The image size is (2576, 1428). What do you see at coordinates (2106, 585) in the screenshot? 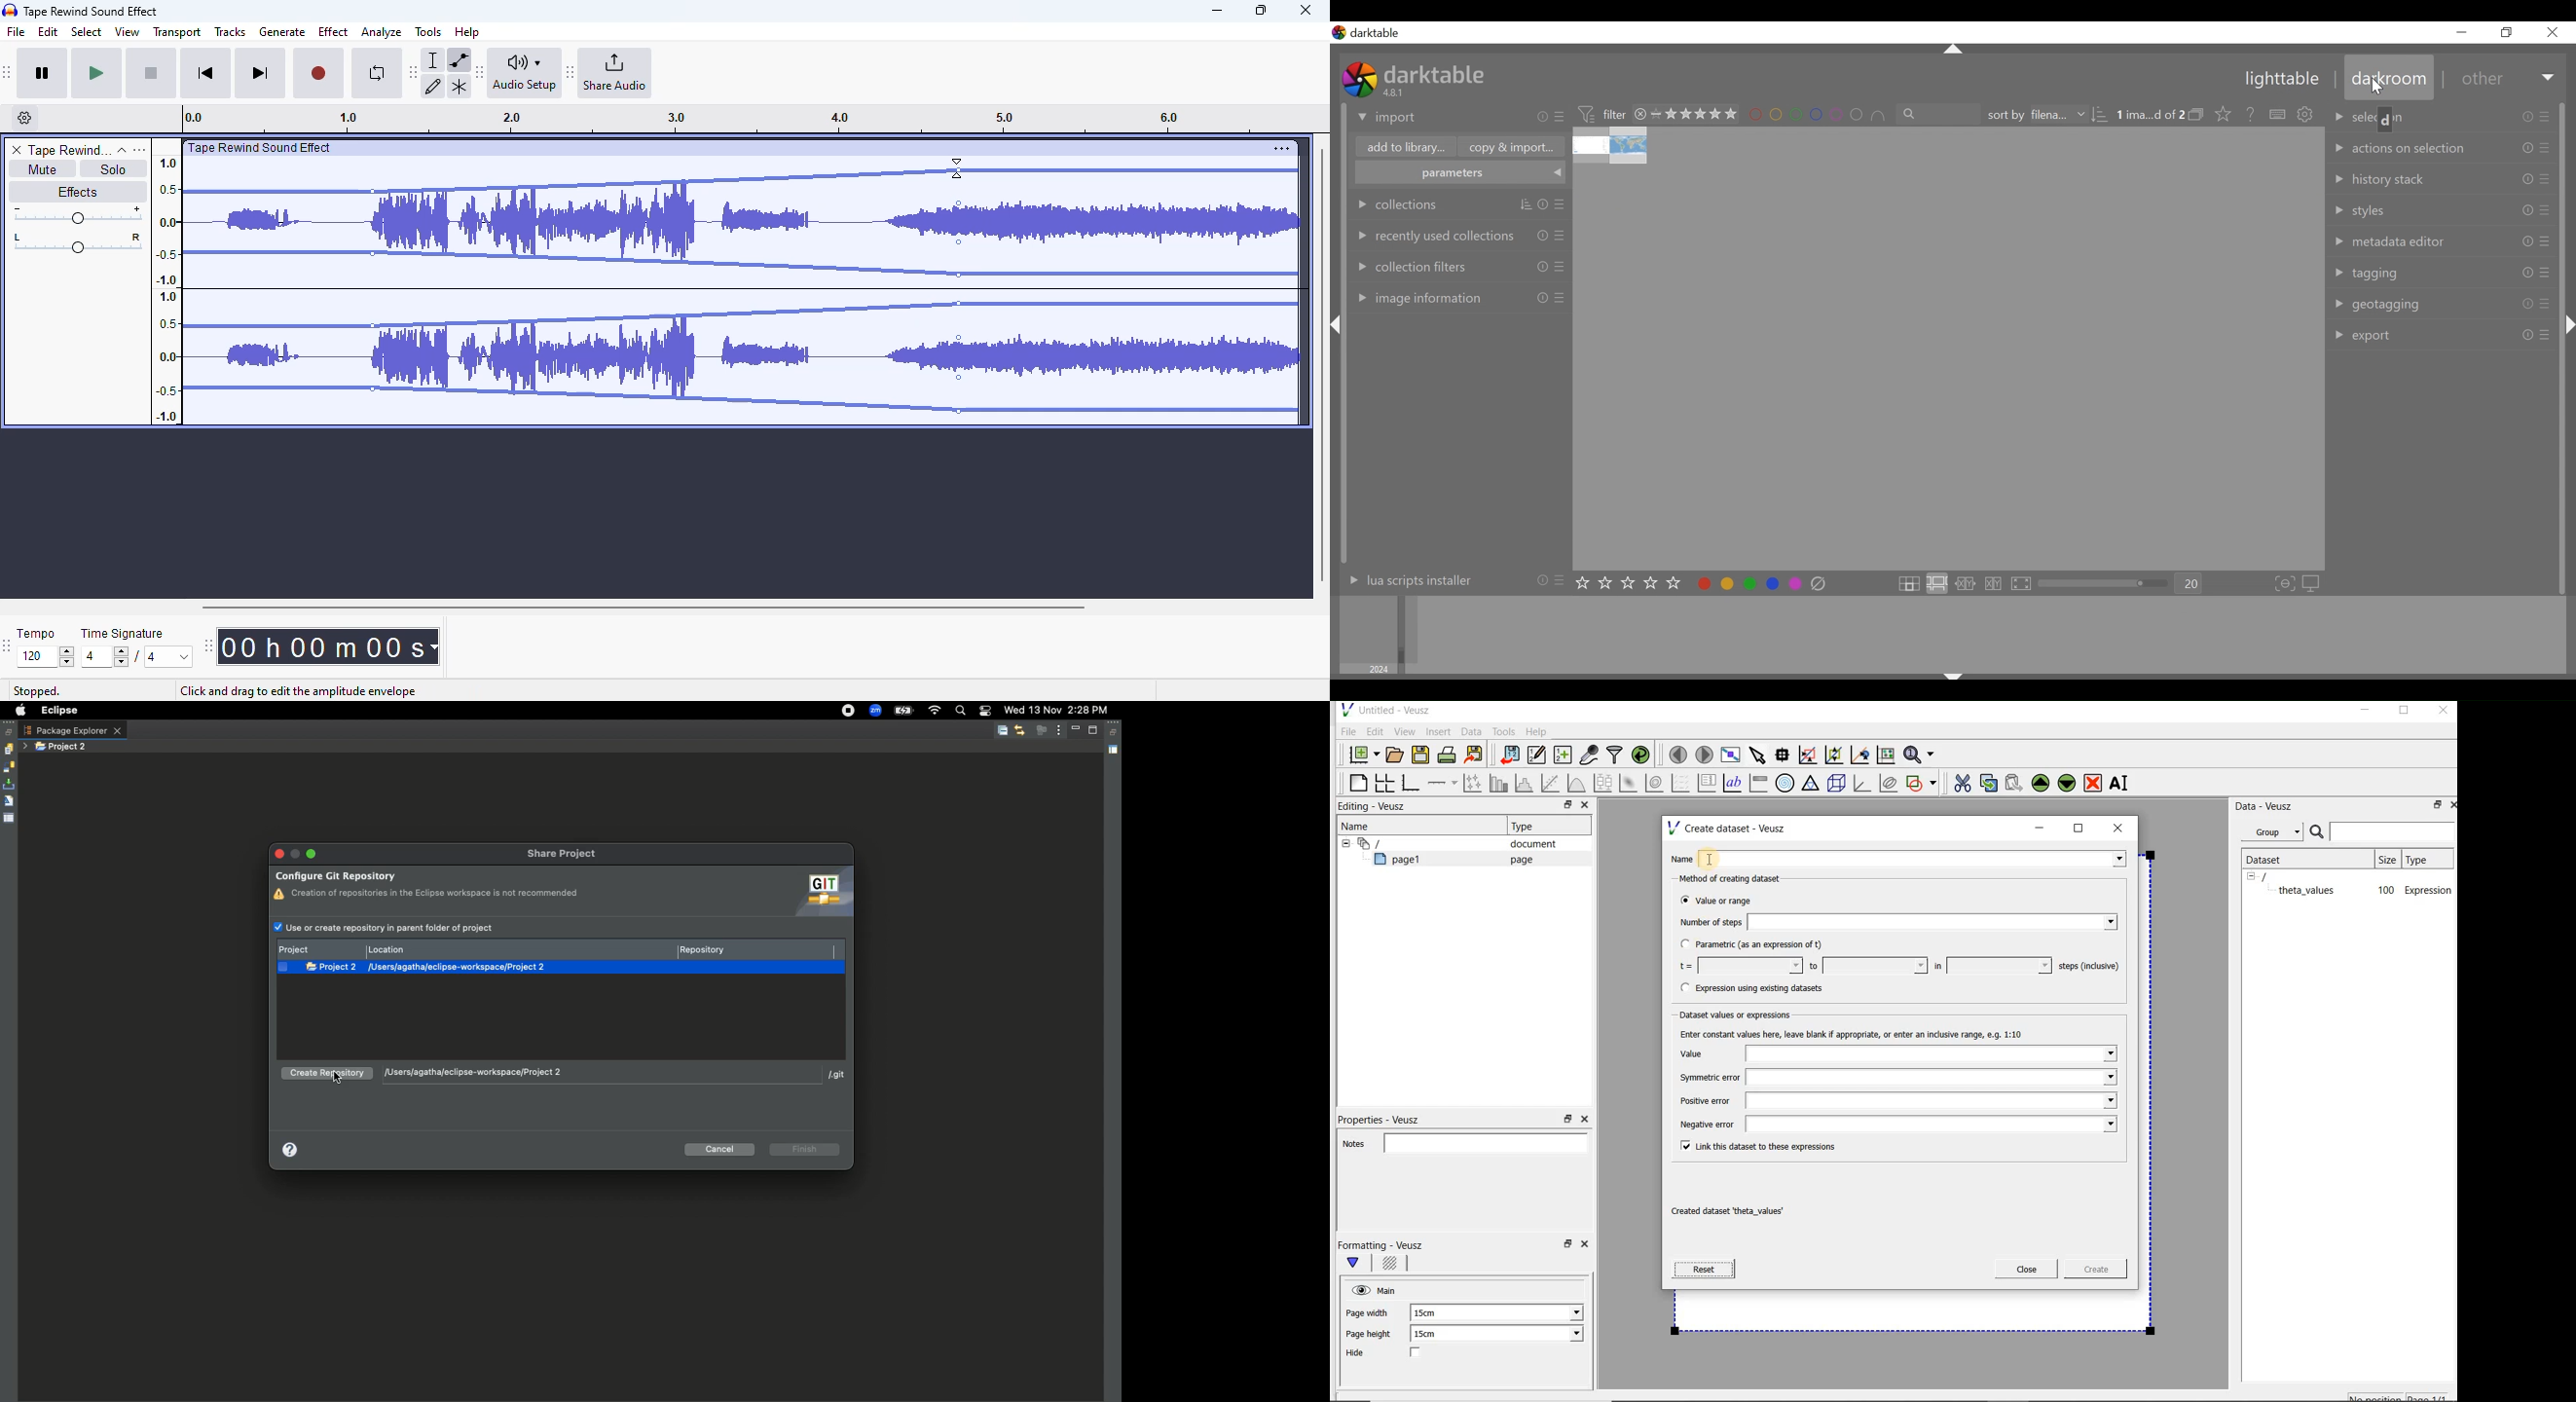
I see `zoom` at bounding box center [2106, 585].